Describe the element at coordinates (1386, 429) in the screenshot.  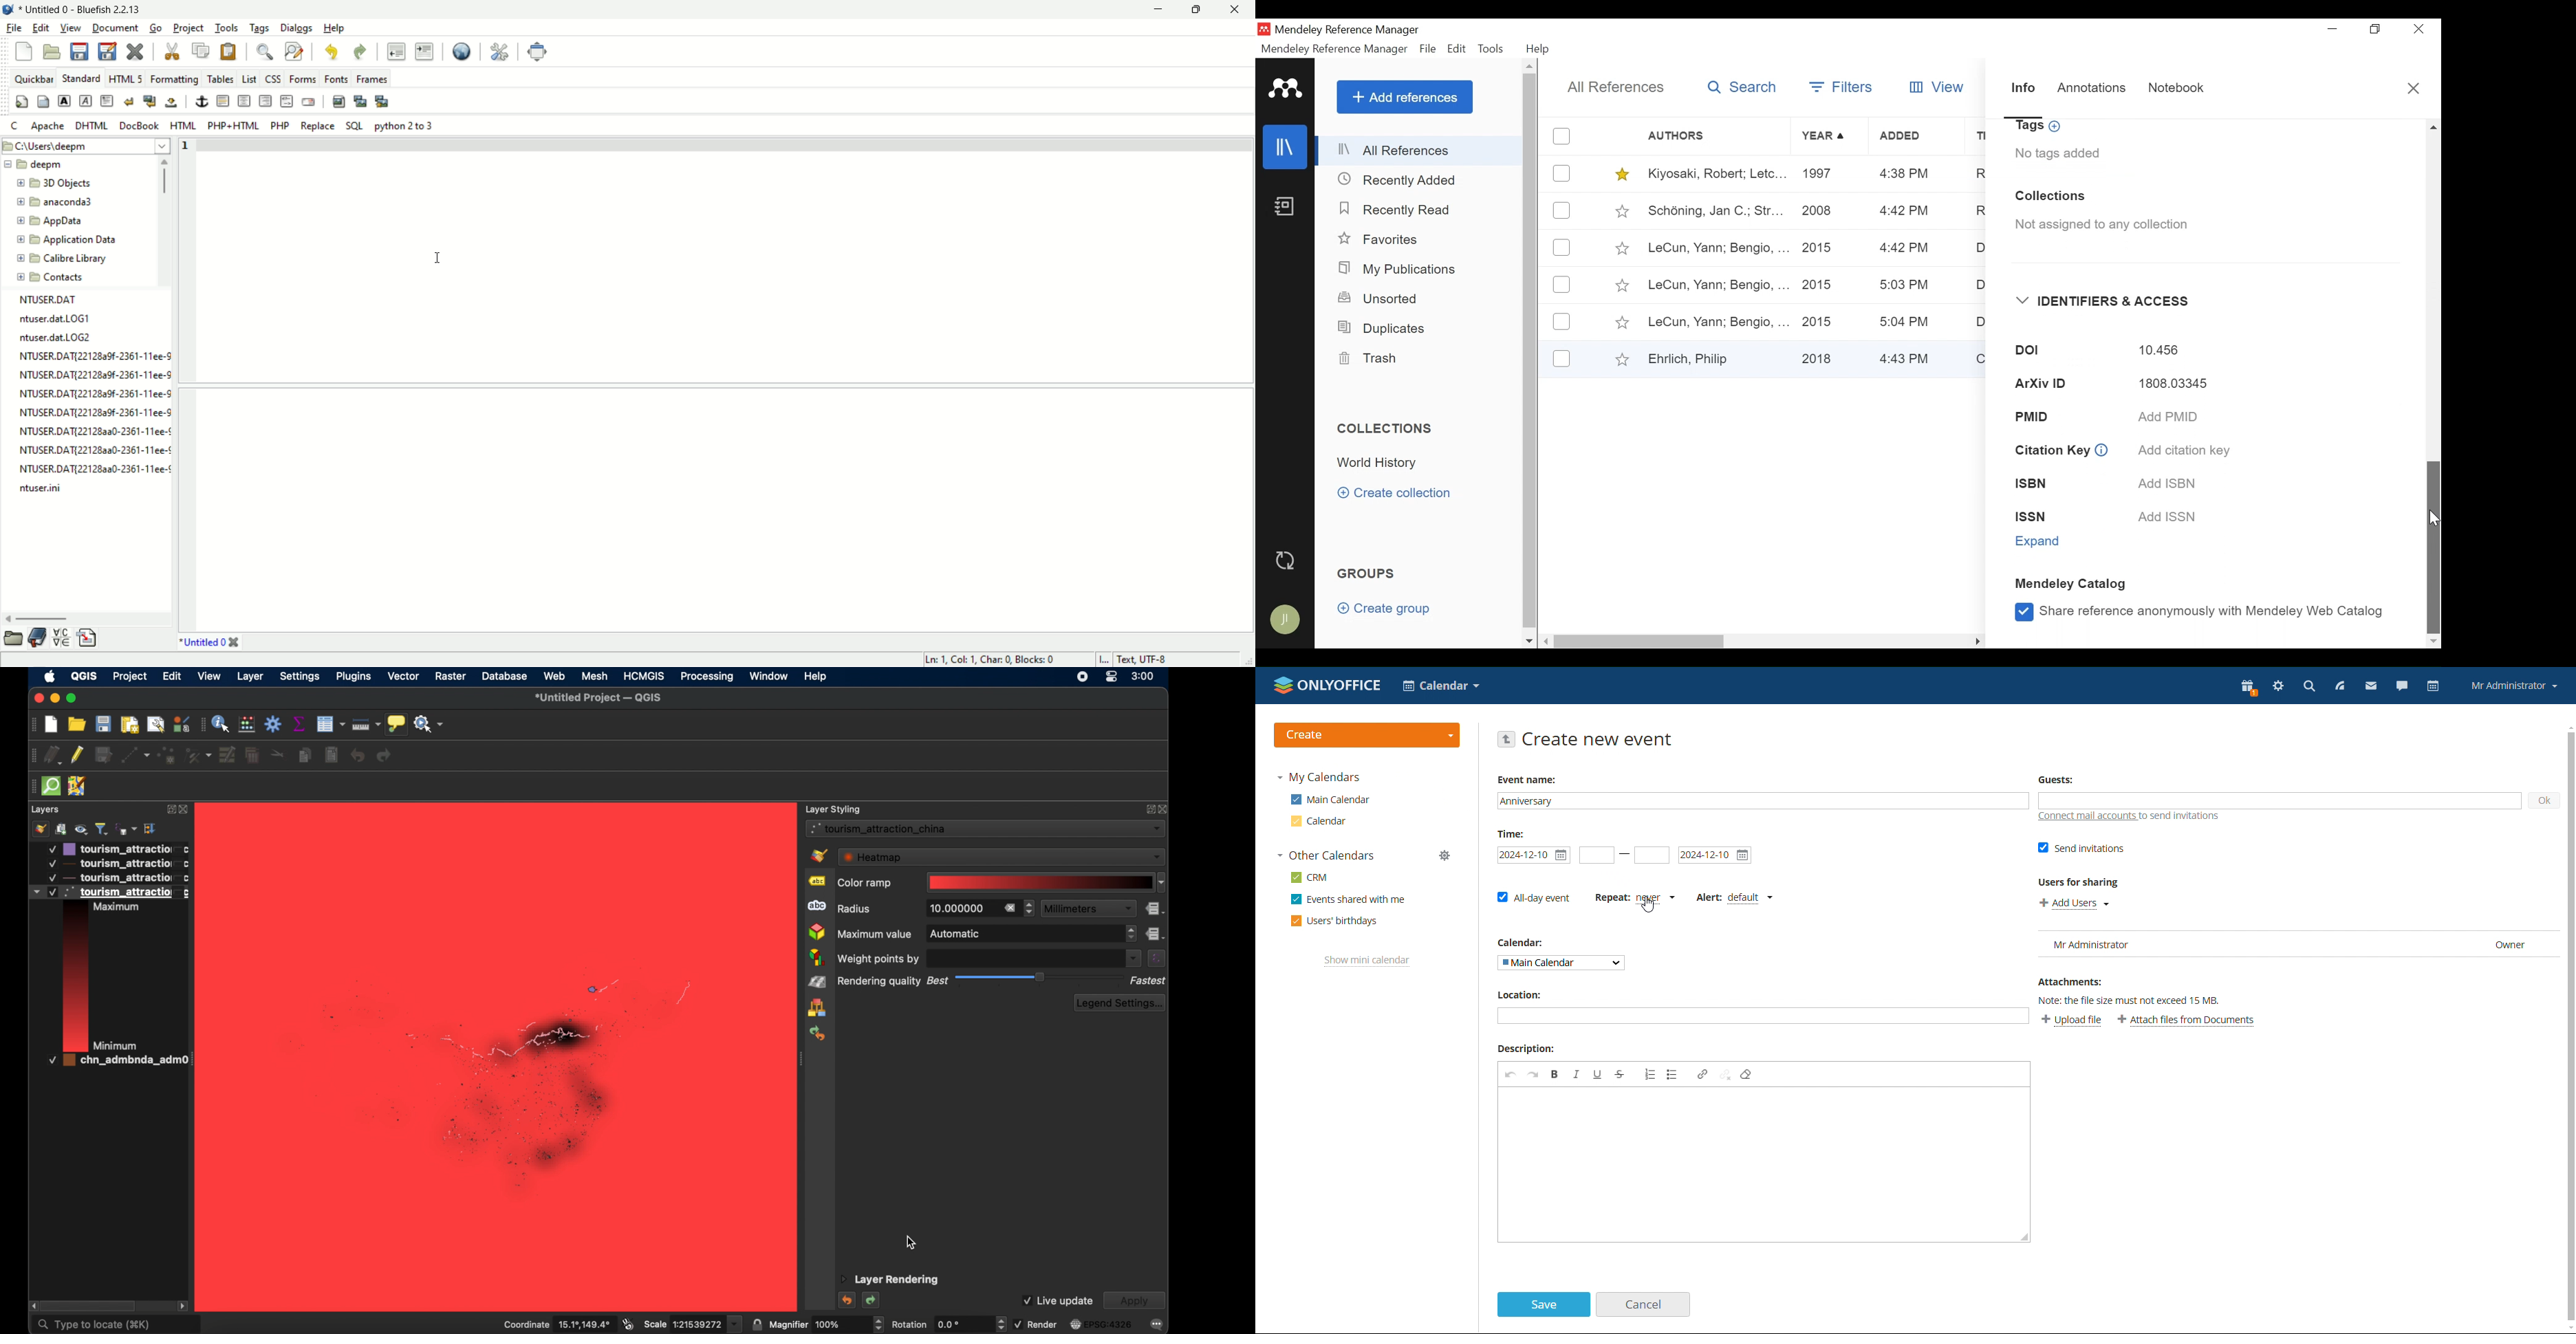
I see `Collections` at that location.